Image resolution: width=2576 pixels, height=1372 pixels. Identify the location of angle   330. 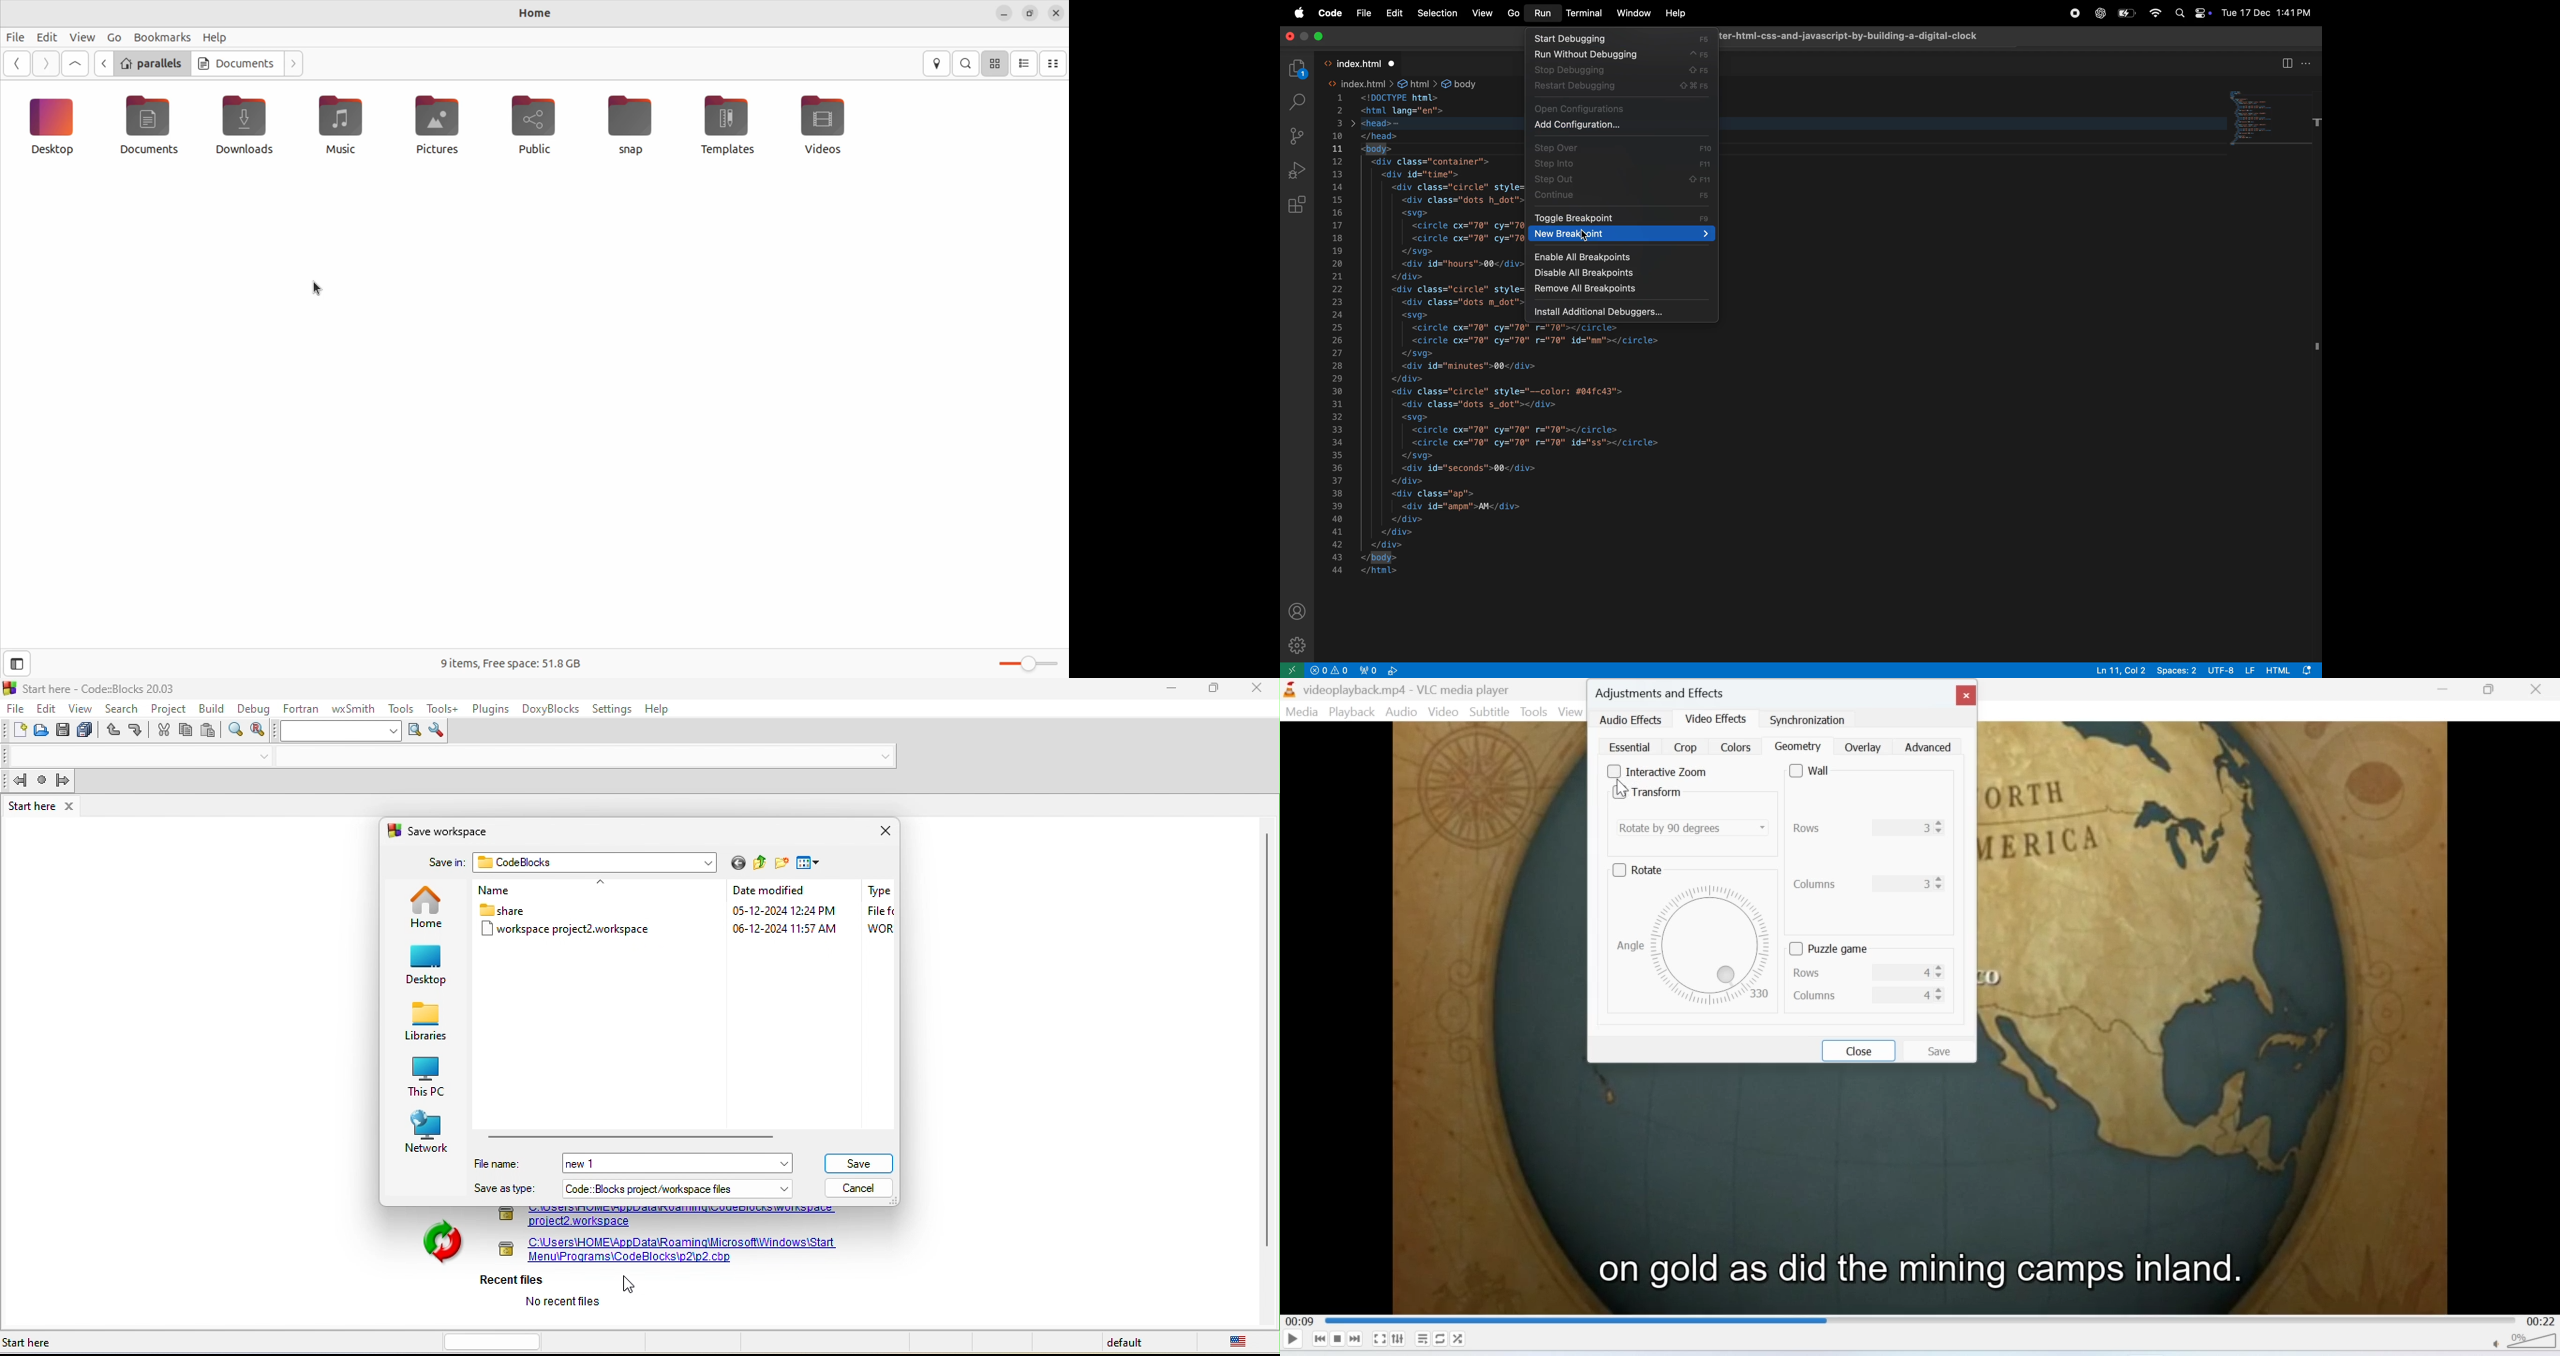
(1688, 944).